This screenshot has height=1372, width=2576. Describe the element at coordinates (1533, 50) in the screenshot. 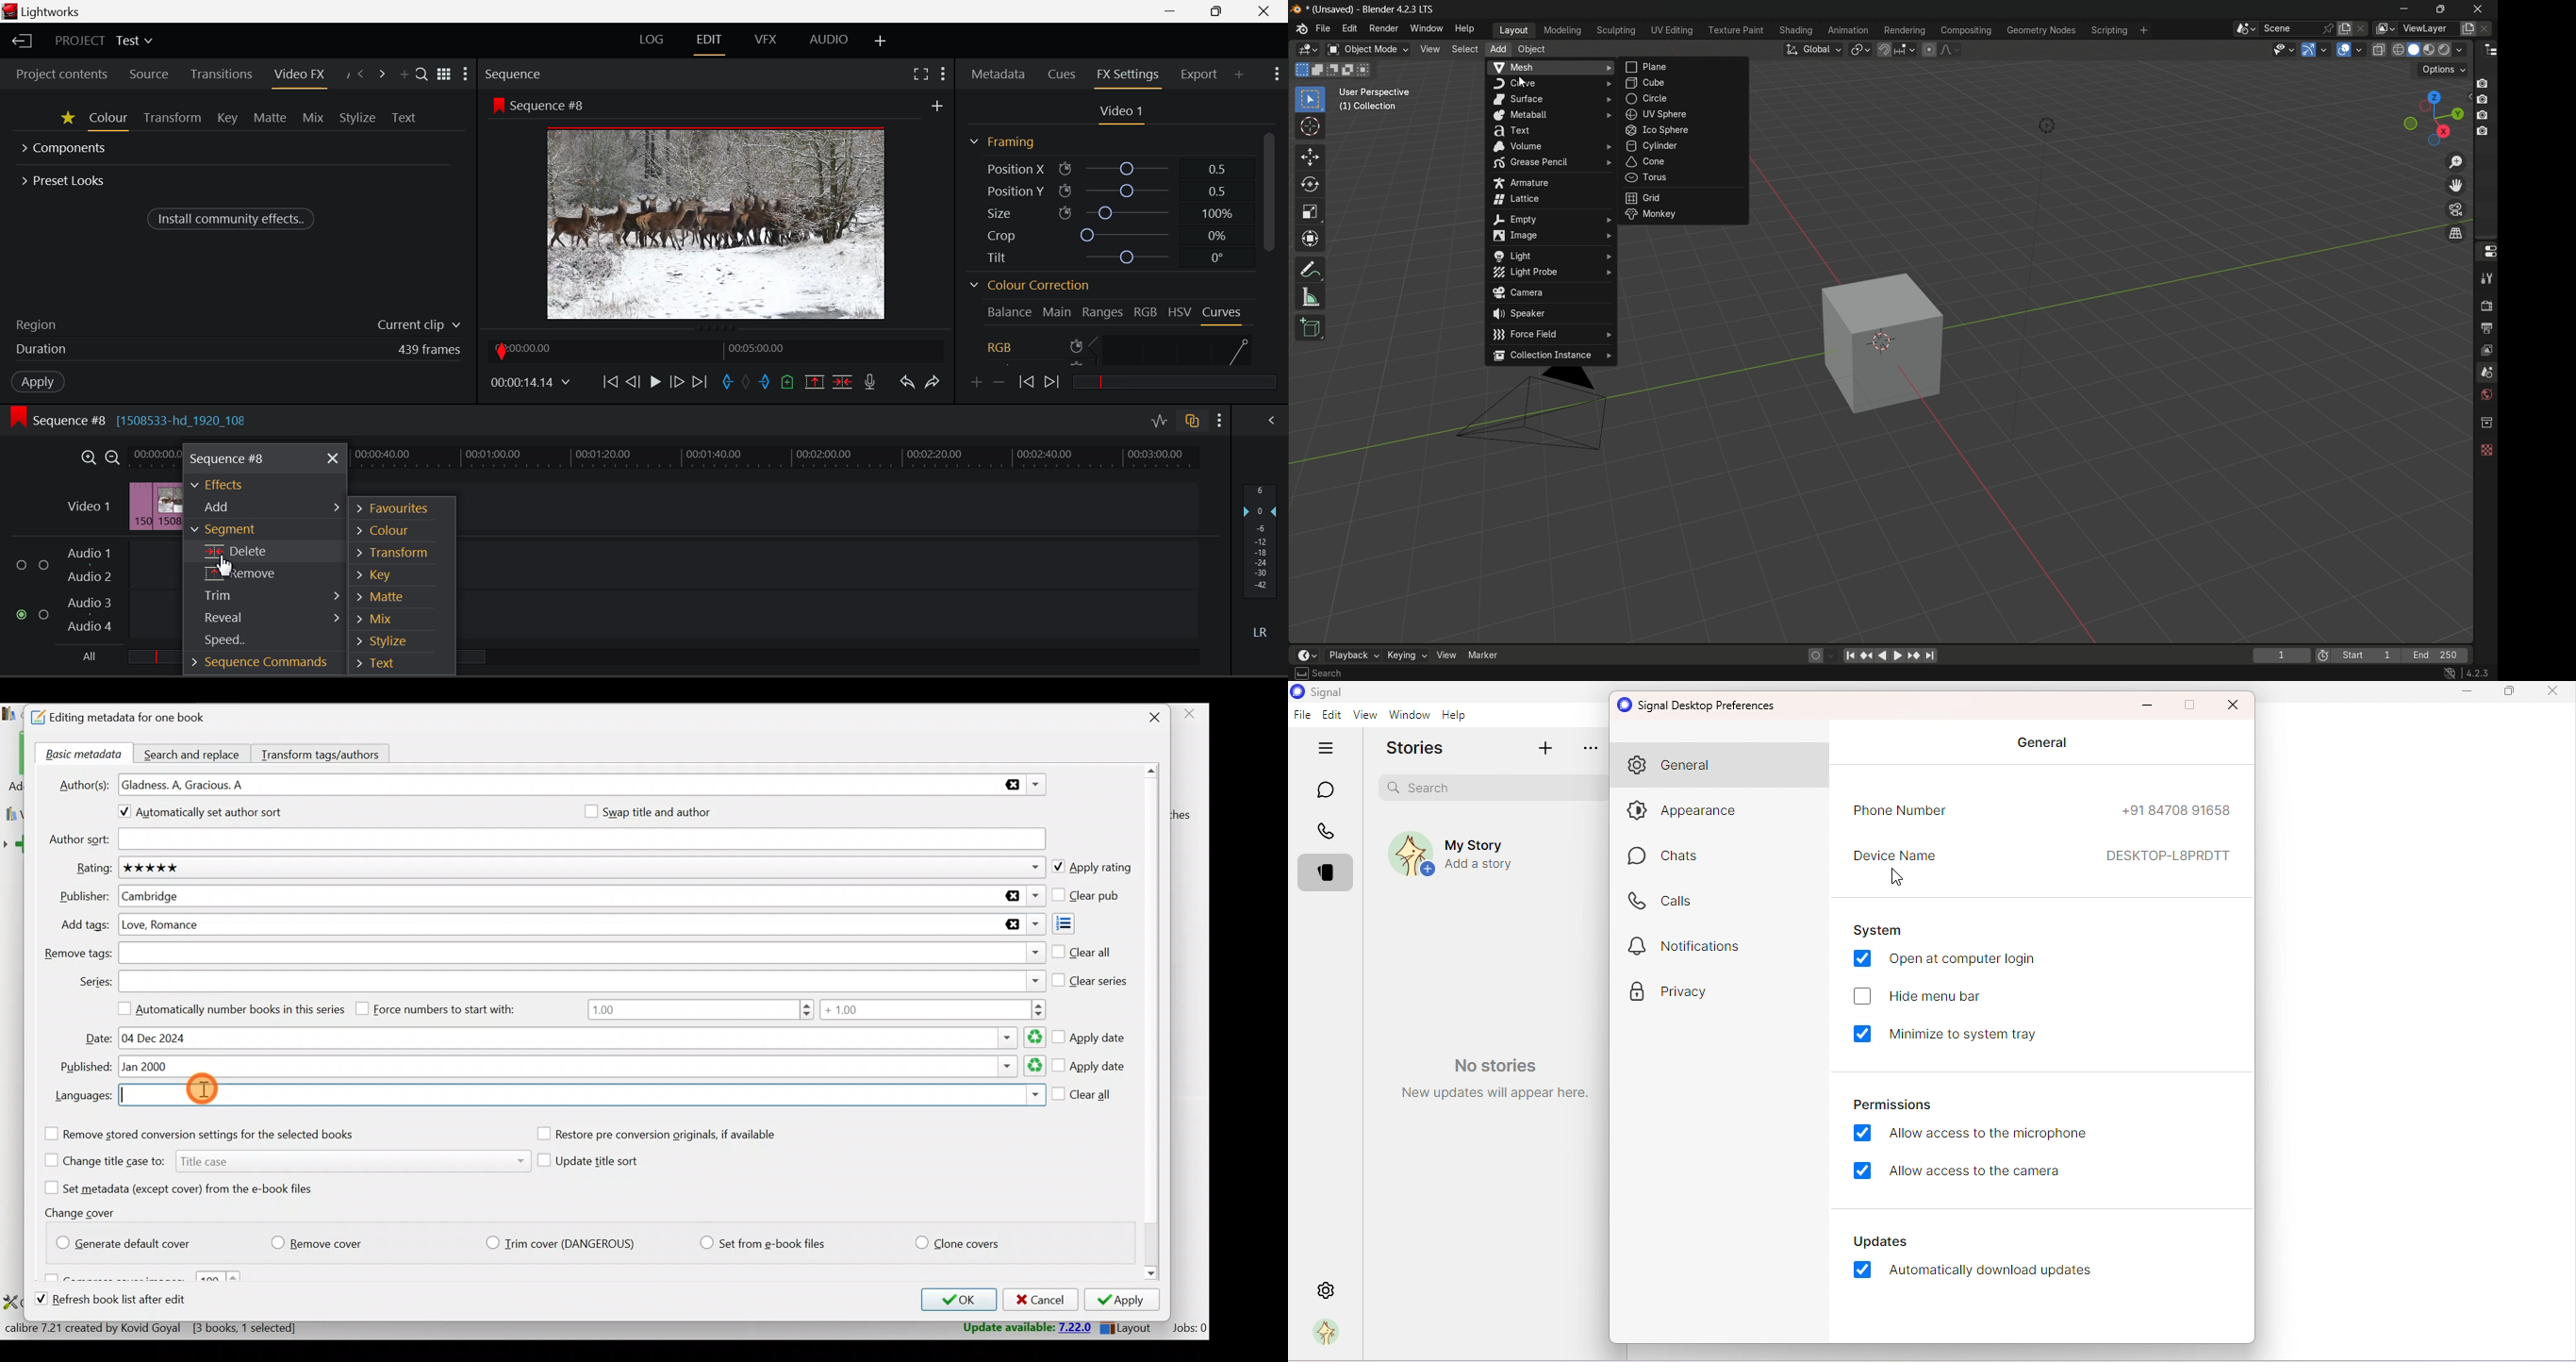

I see `object menu` at that location.